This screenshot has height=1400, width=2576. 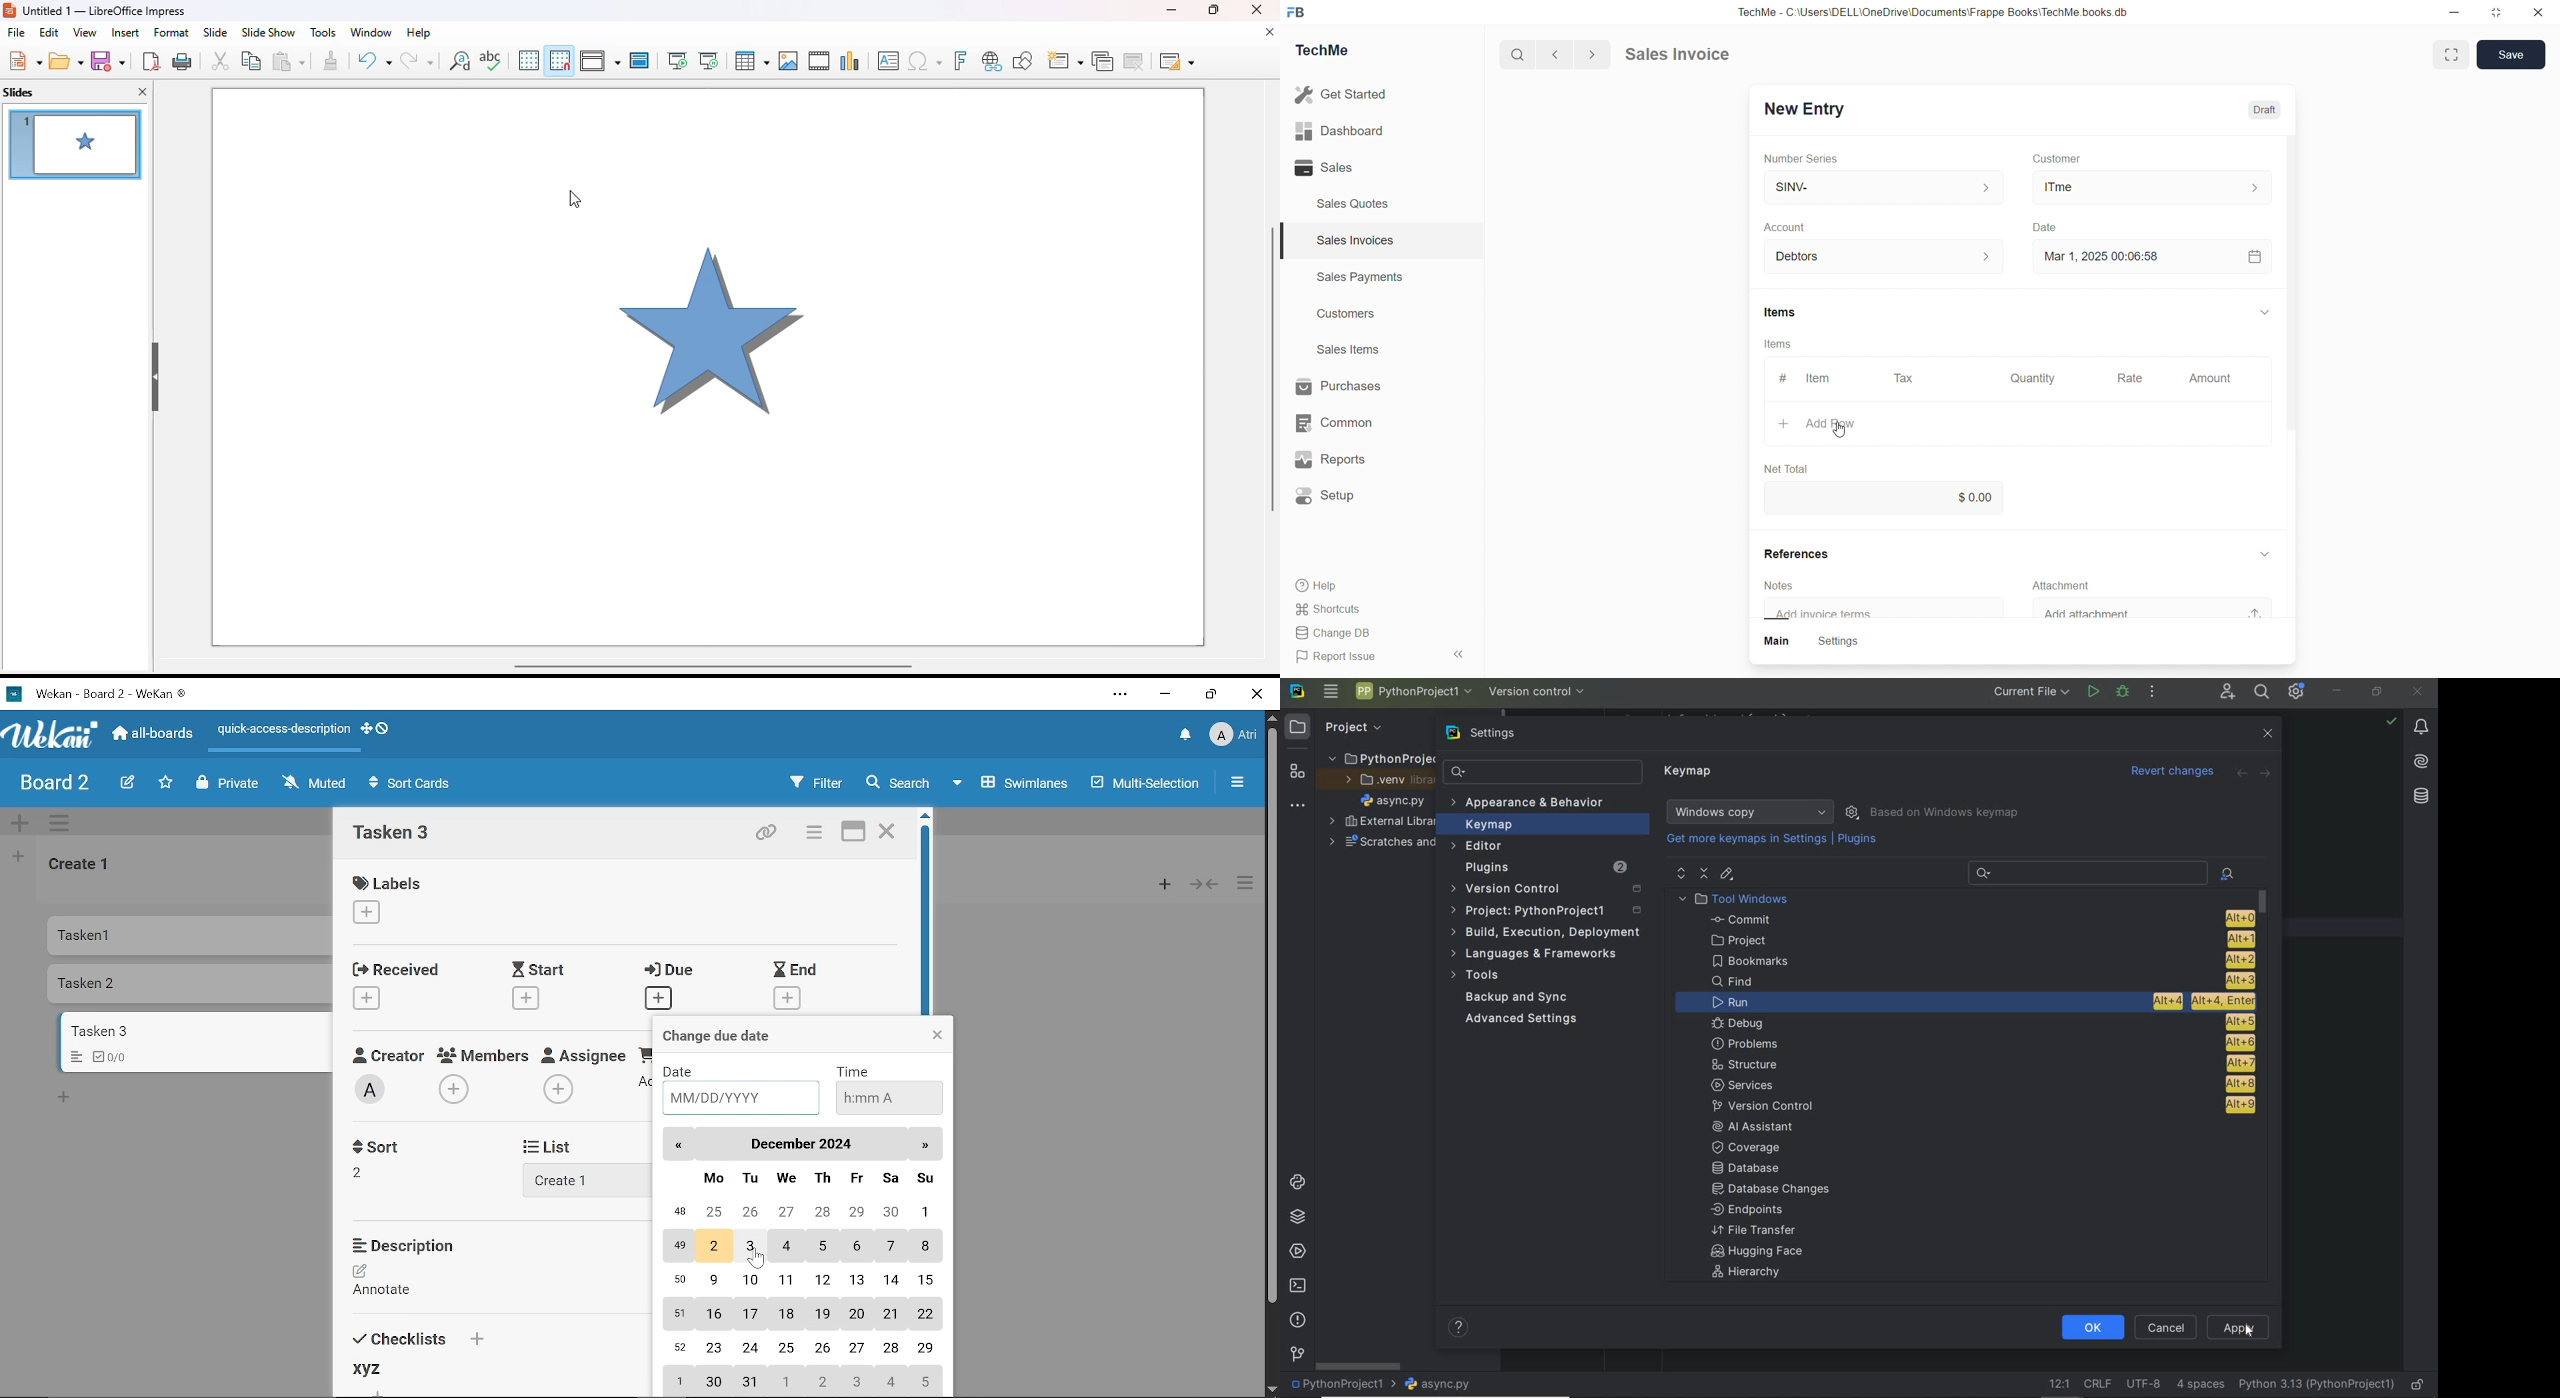 What do you see at coordinates (1176, 61) in the screenshot?
I see `slide layout` at bounding box center [1176, 61].